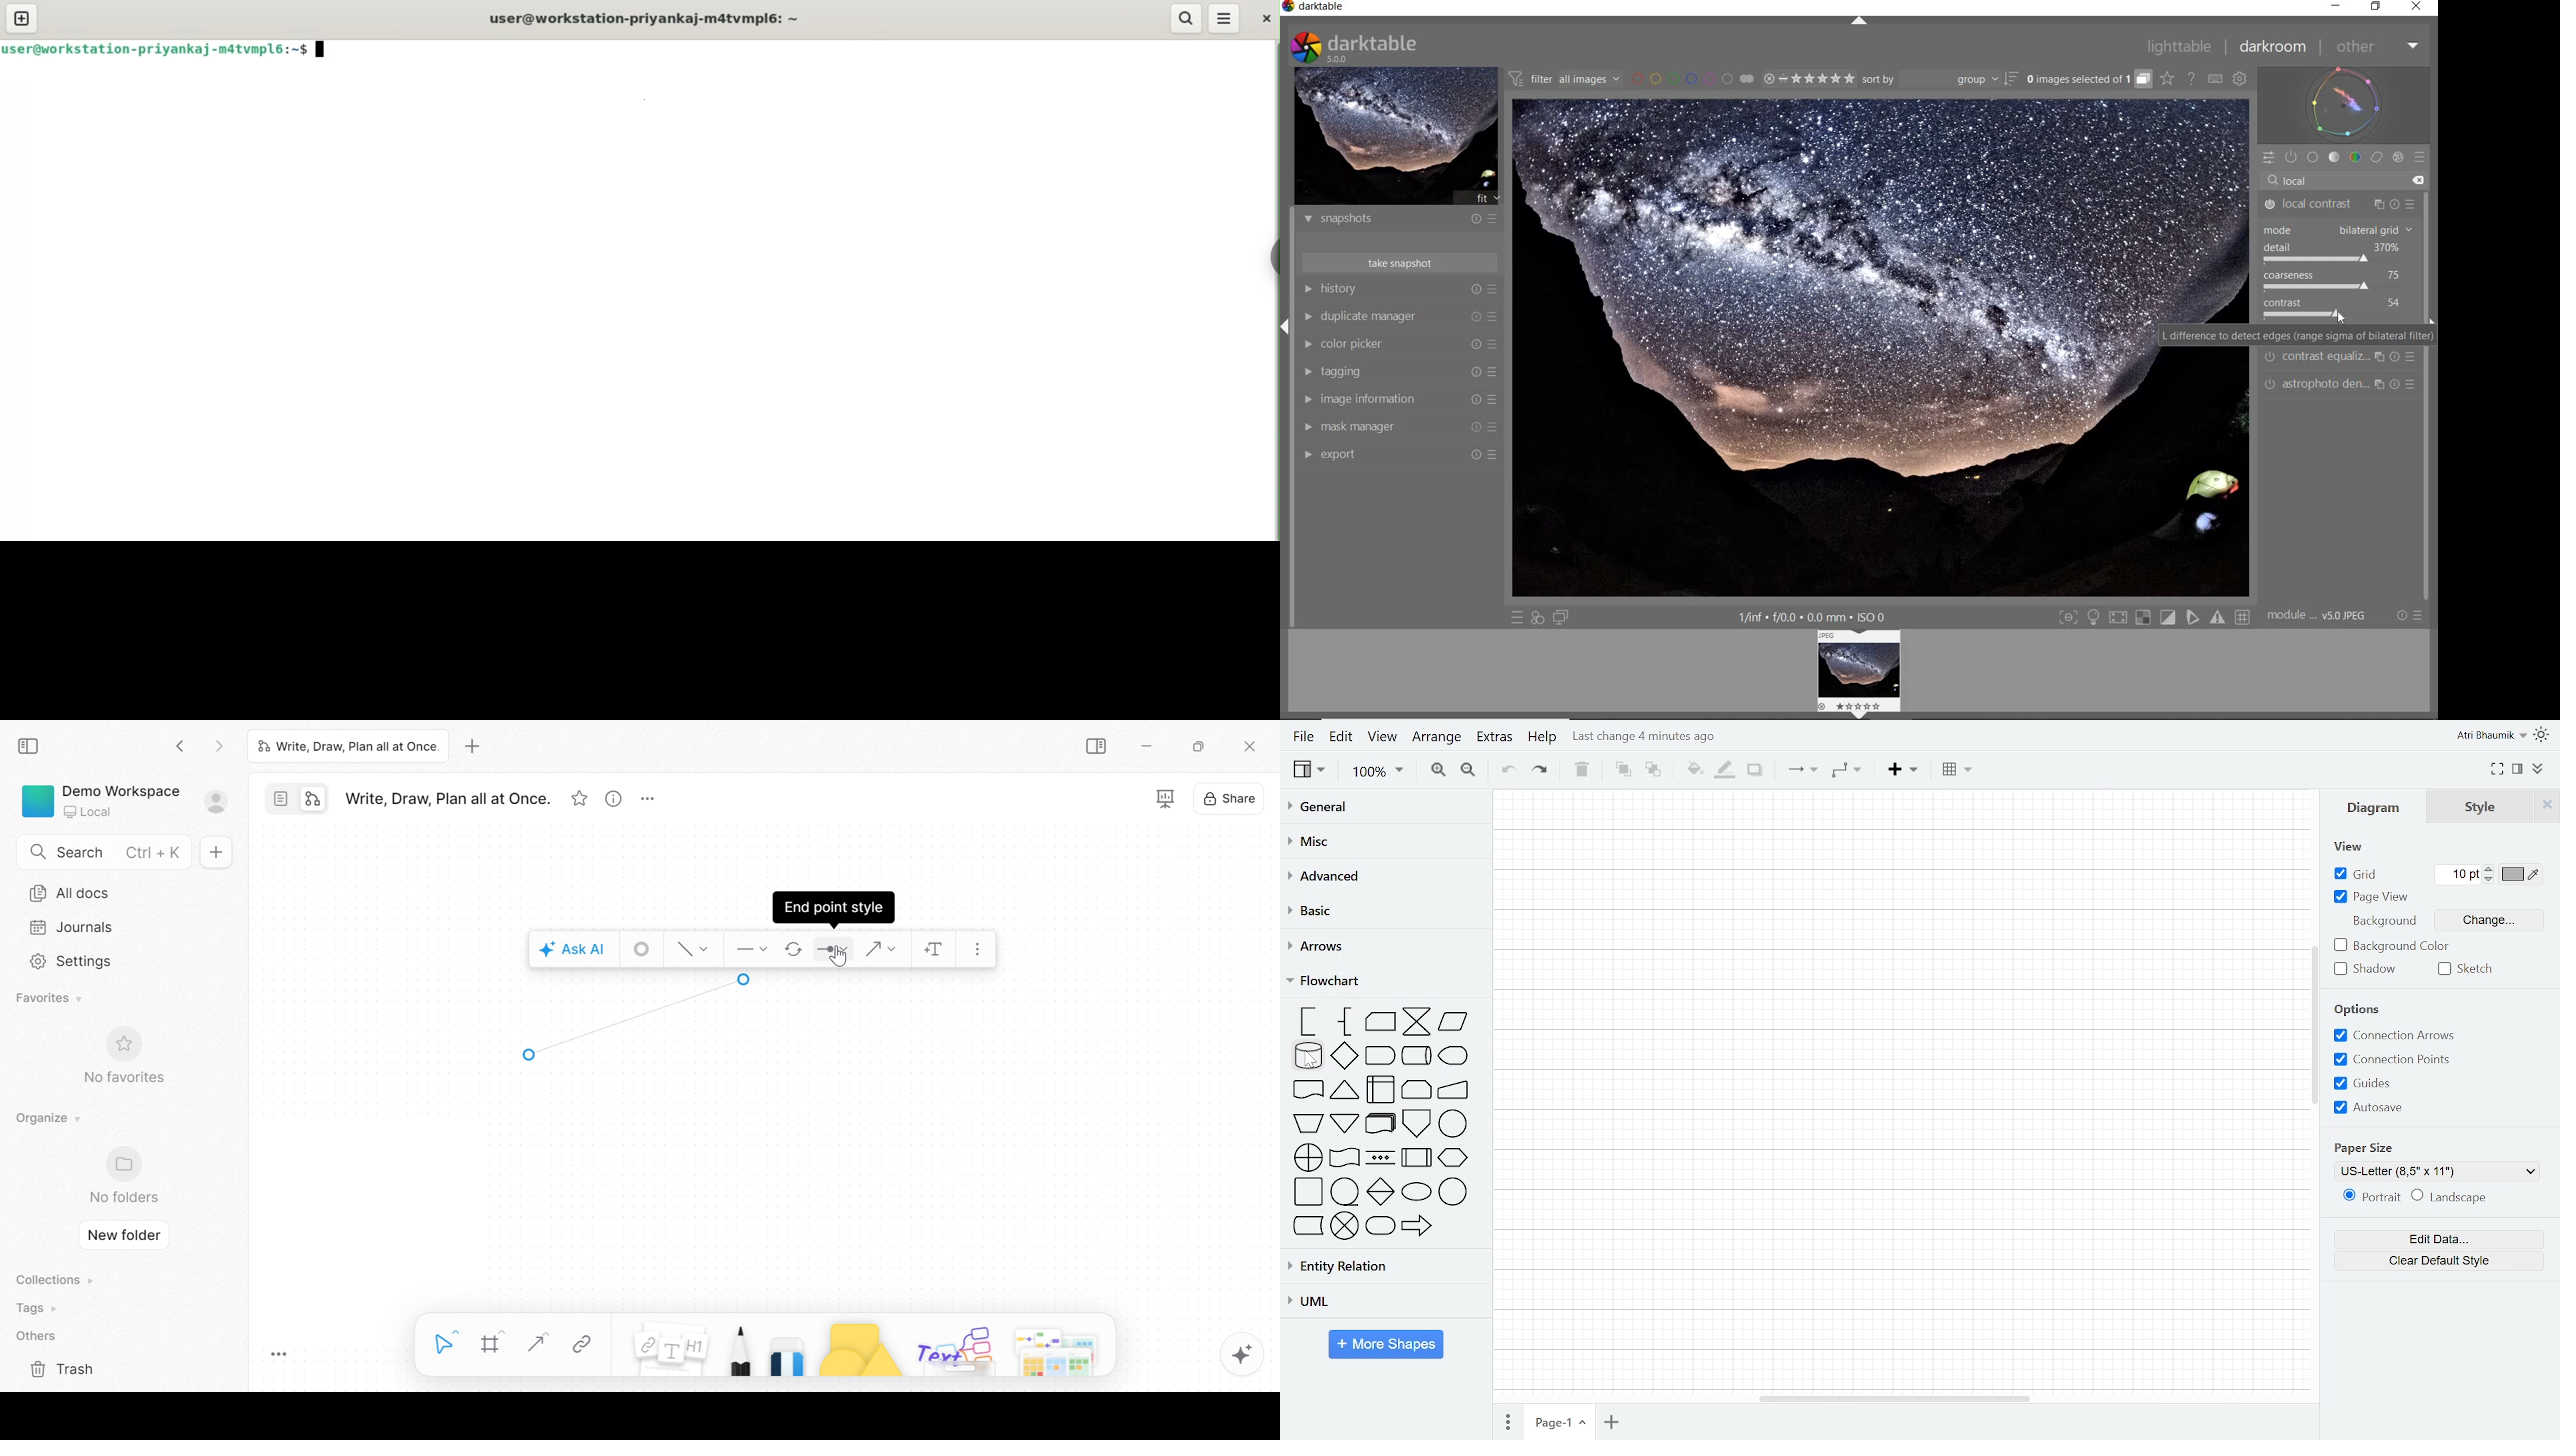 The height and width of the screenshot is (1456, 2576). What do you see at coordinates (80, 852) in the screenshot?
I see `Search` at bounding box center [80, 852].